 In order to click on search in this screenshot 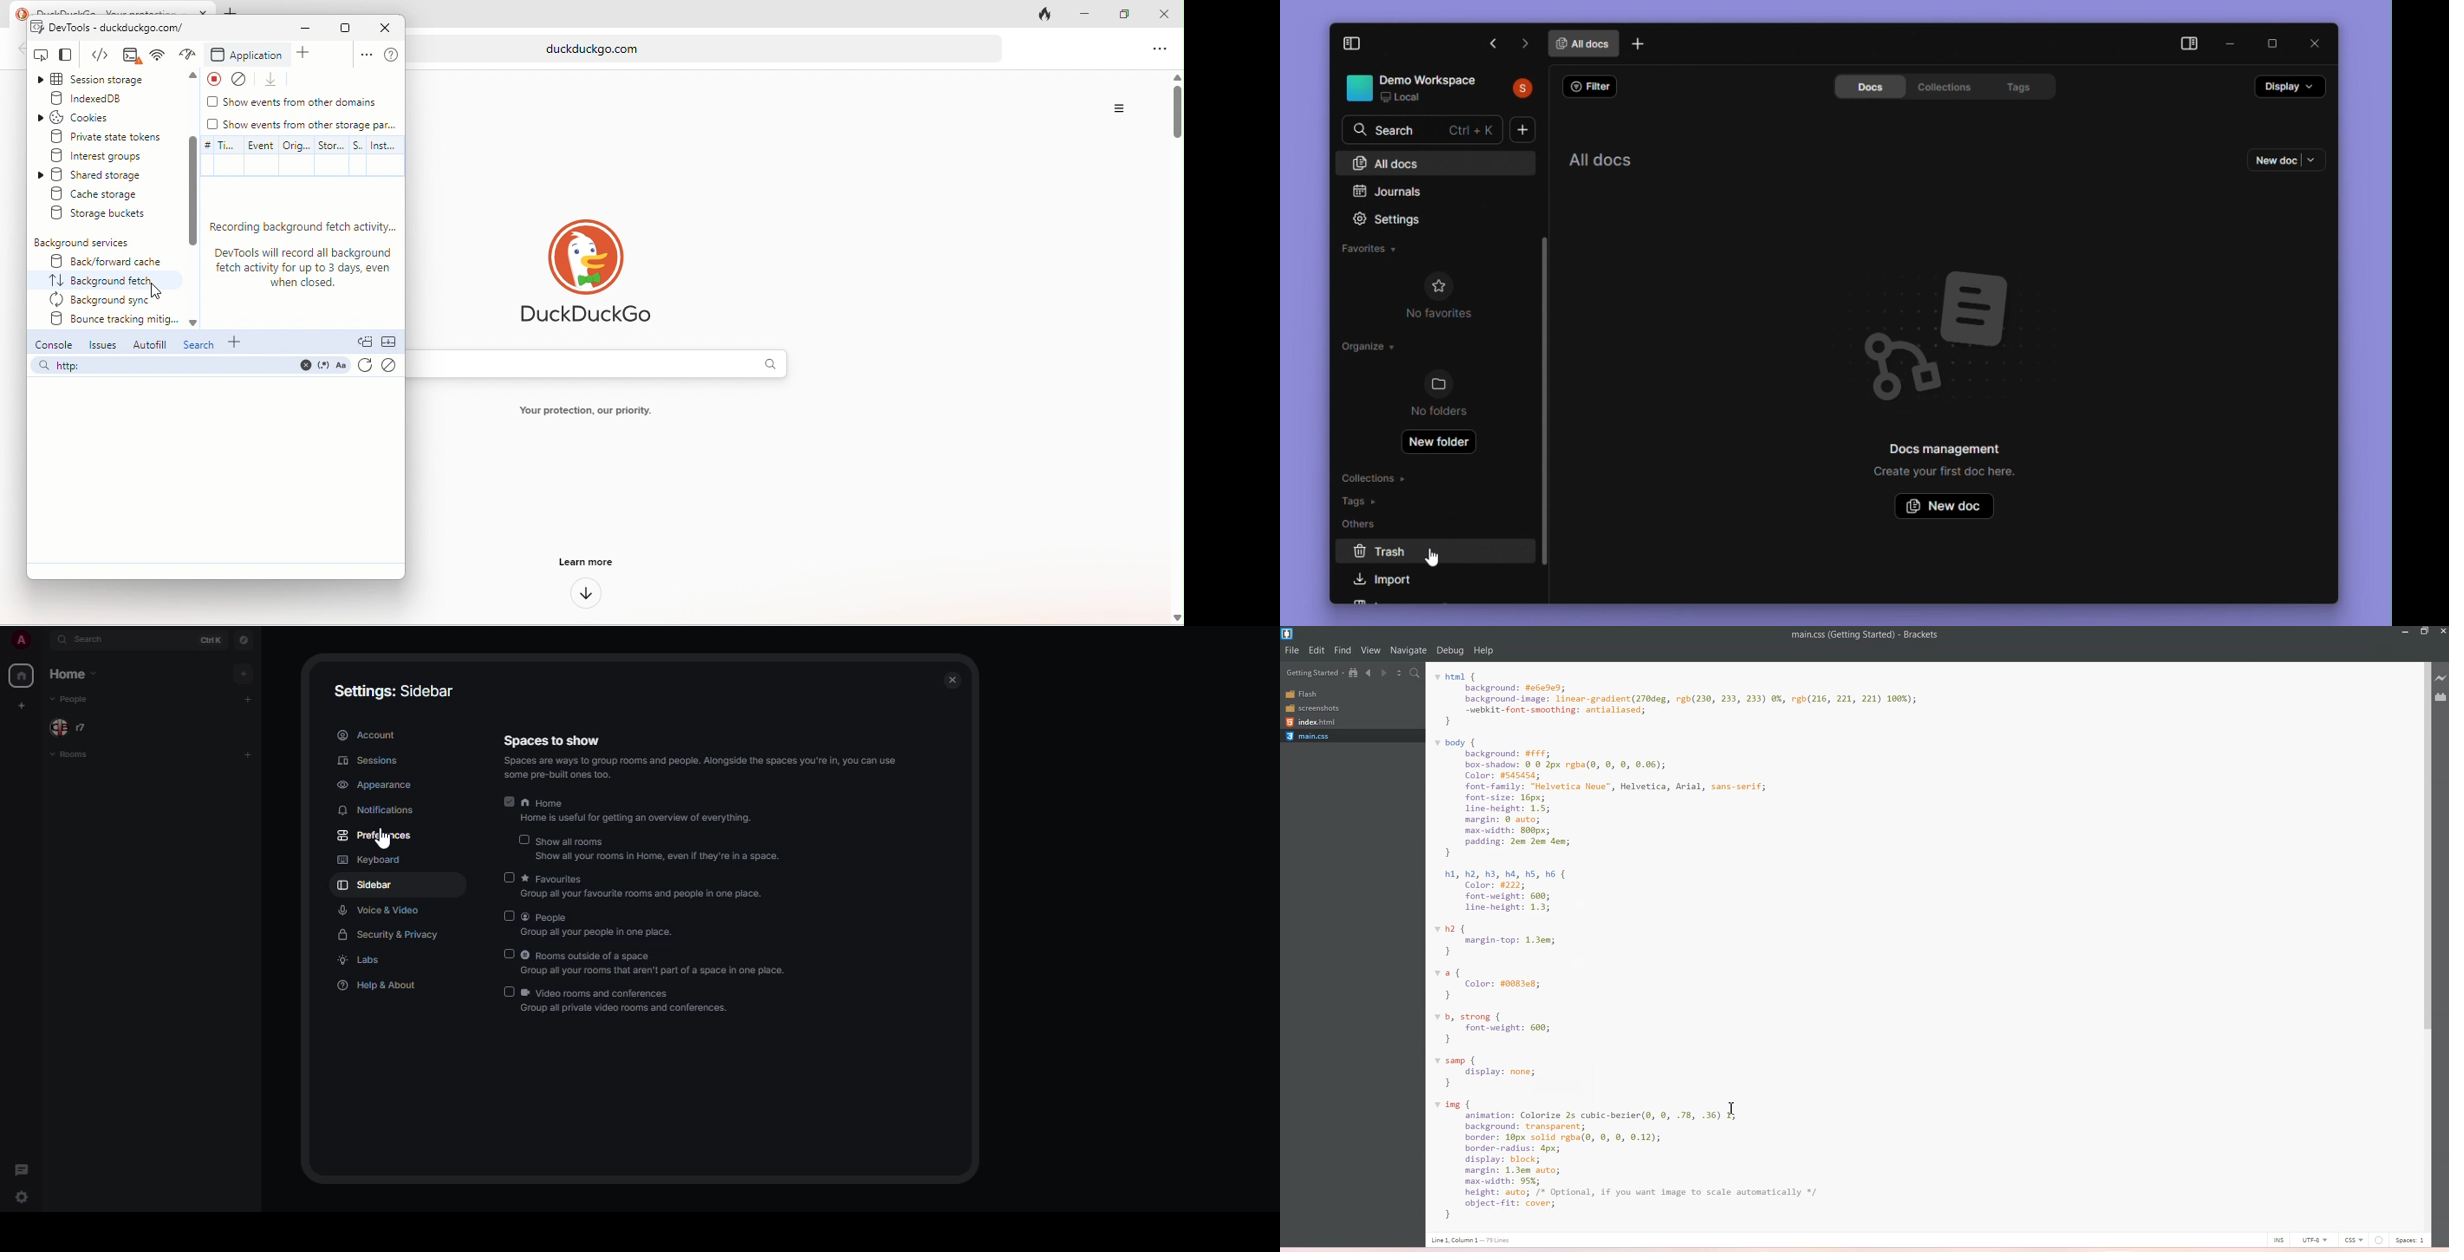, I will do `click(94, 641)`.